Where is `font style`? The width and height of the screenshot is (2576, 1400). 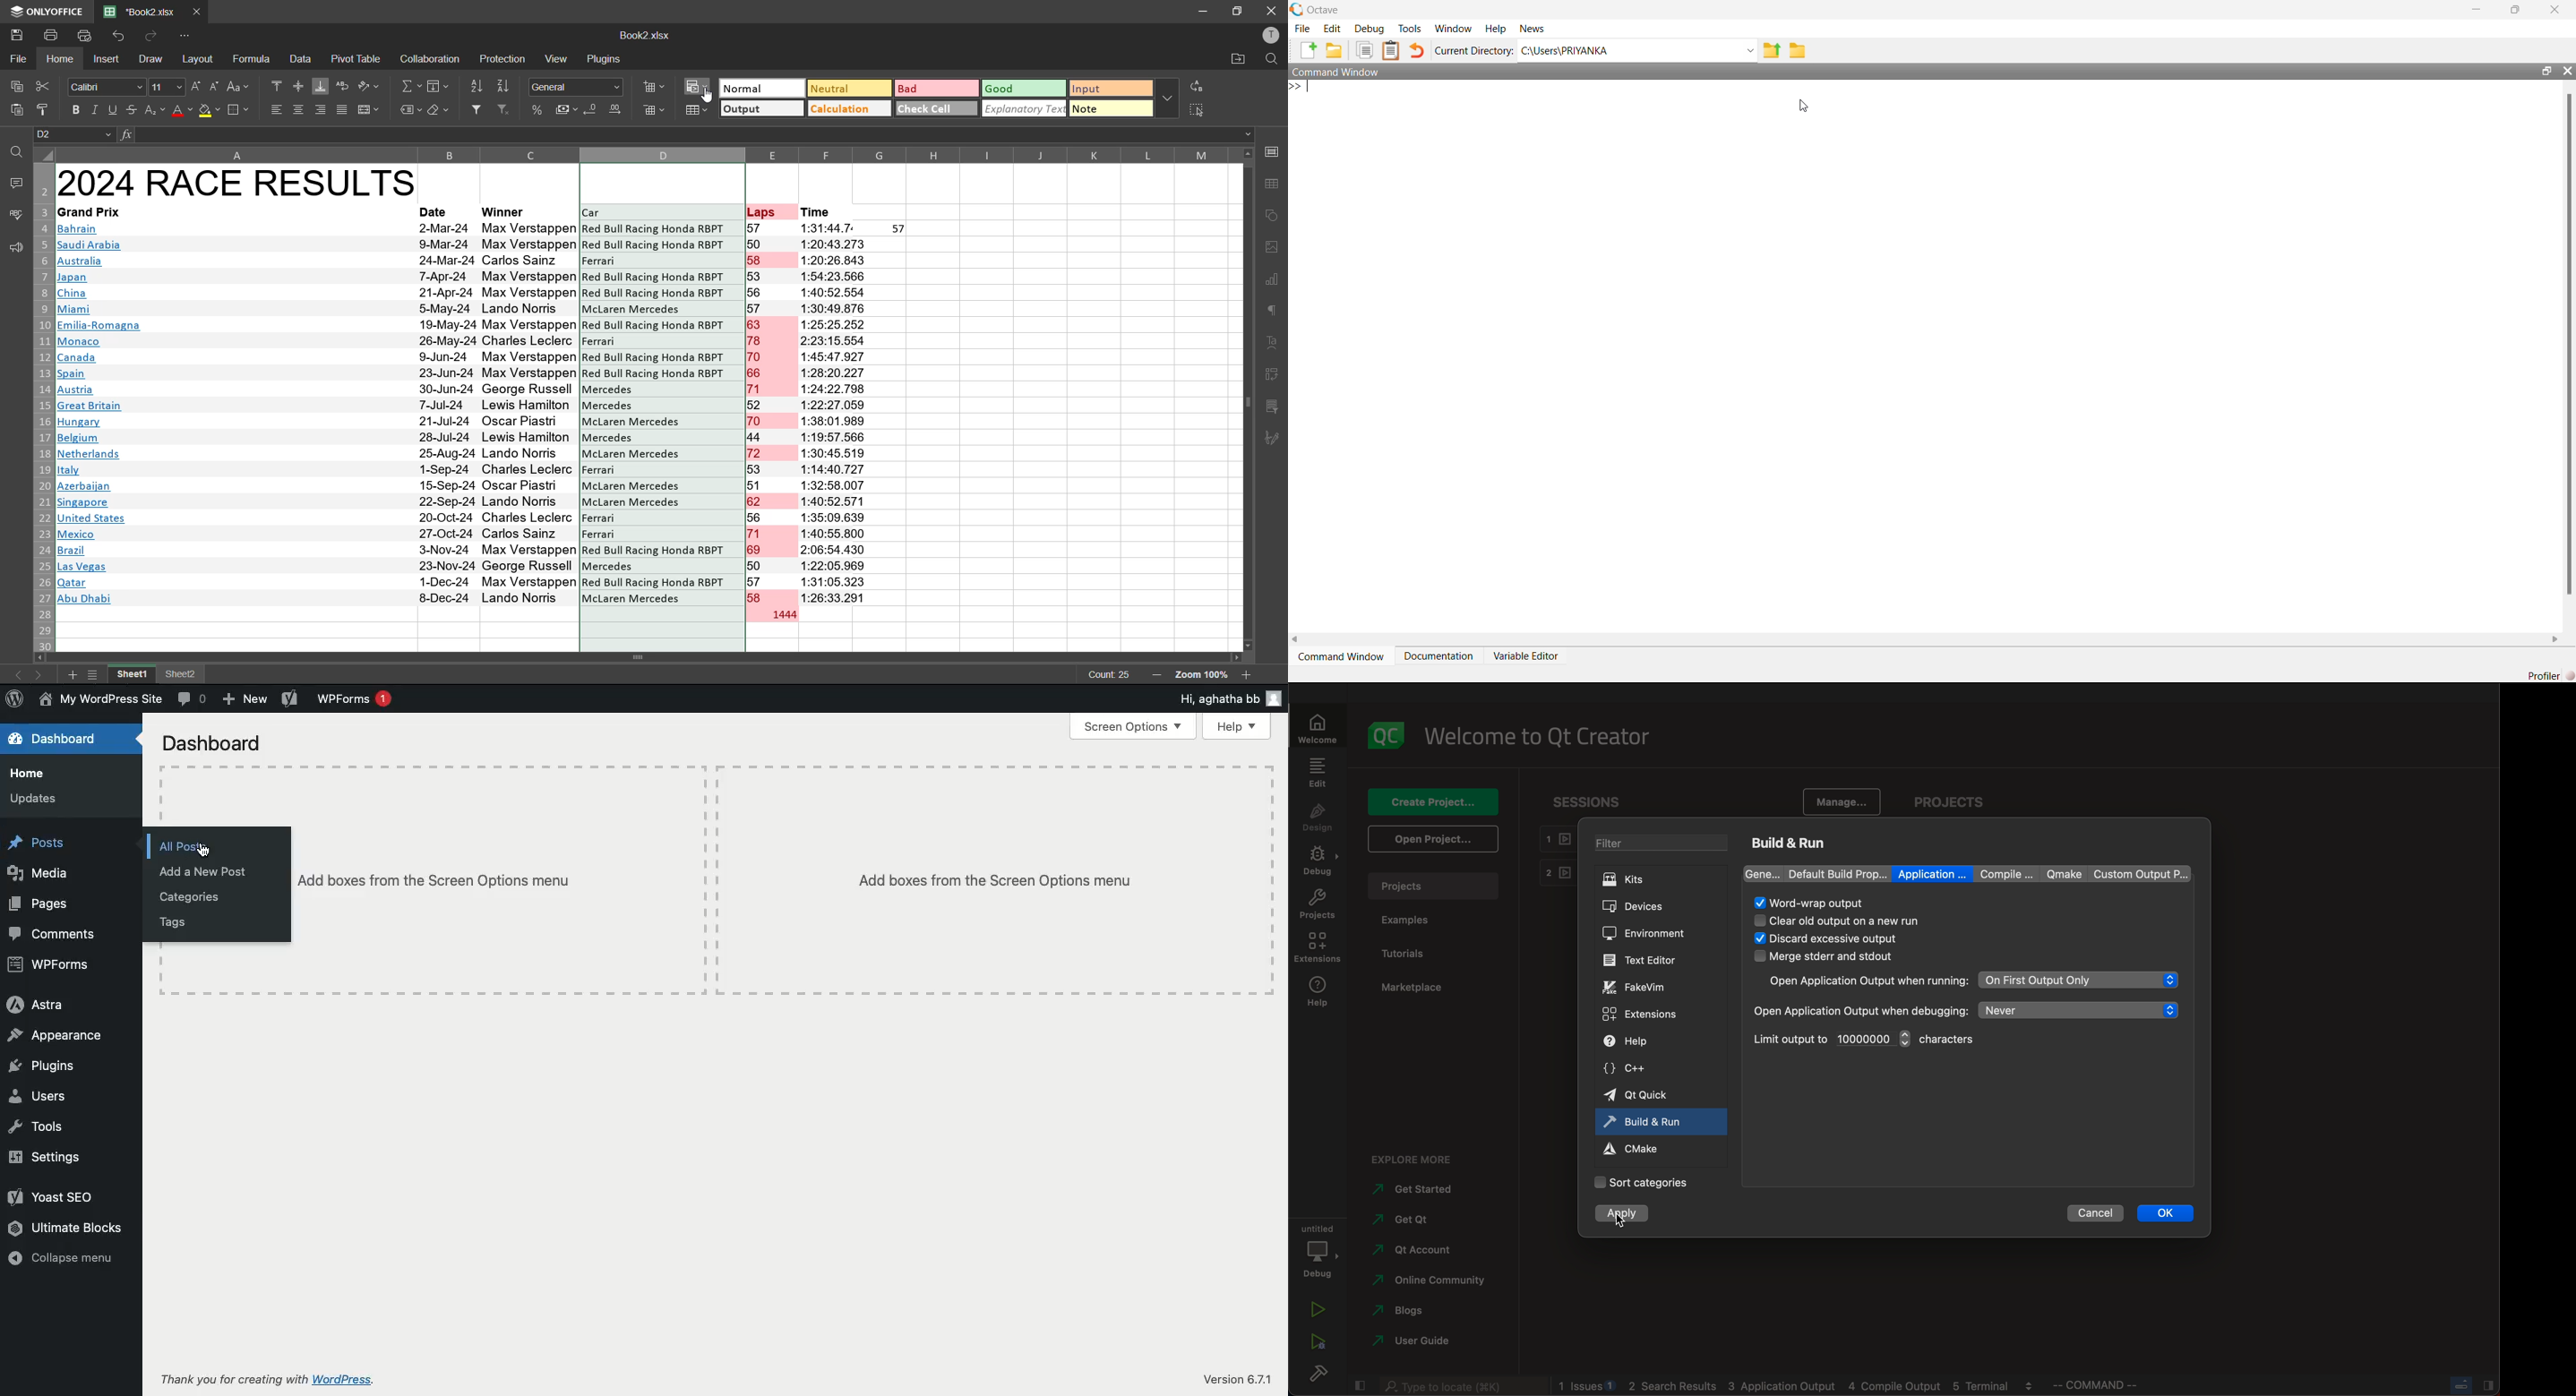 font style is located at coordinates (107, 87).